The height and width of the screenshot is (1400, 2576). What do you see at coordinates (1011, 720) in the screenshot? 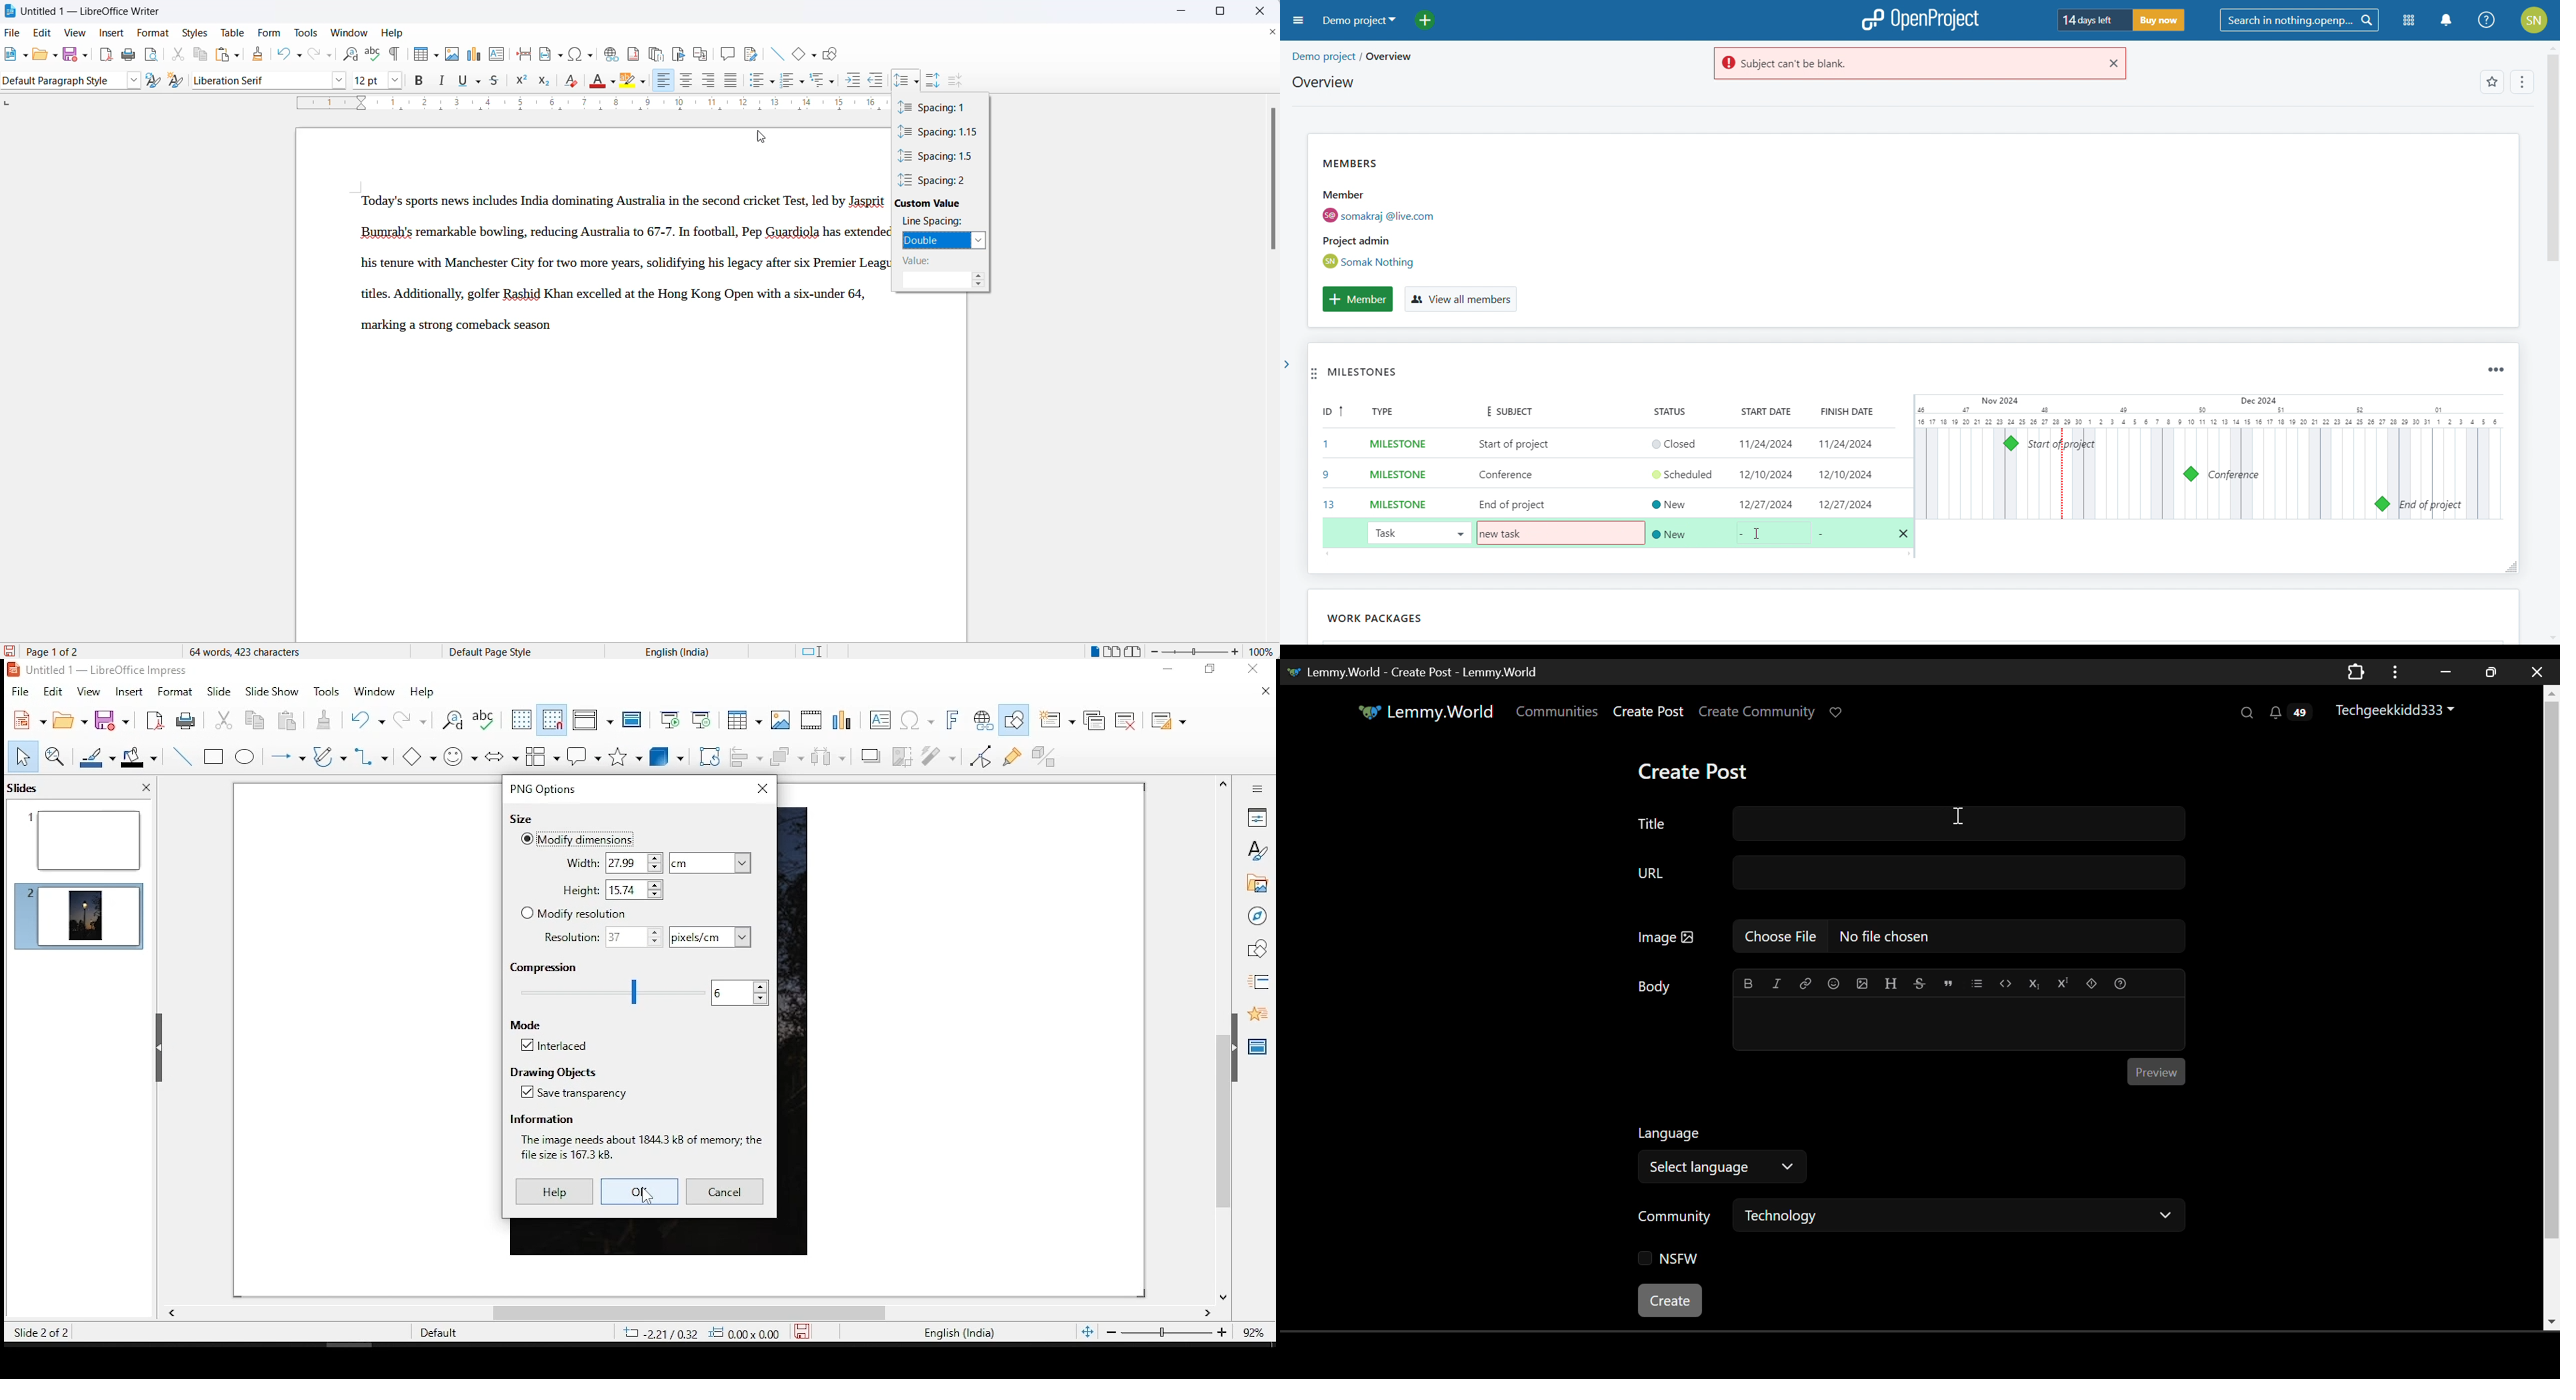
I see `show draw functions` at bounding box center [1011, 720].